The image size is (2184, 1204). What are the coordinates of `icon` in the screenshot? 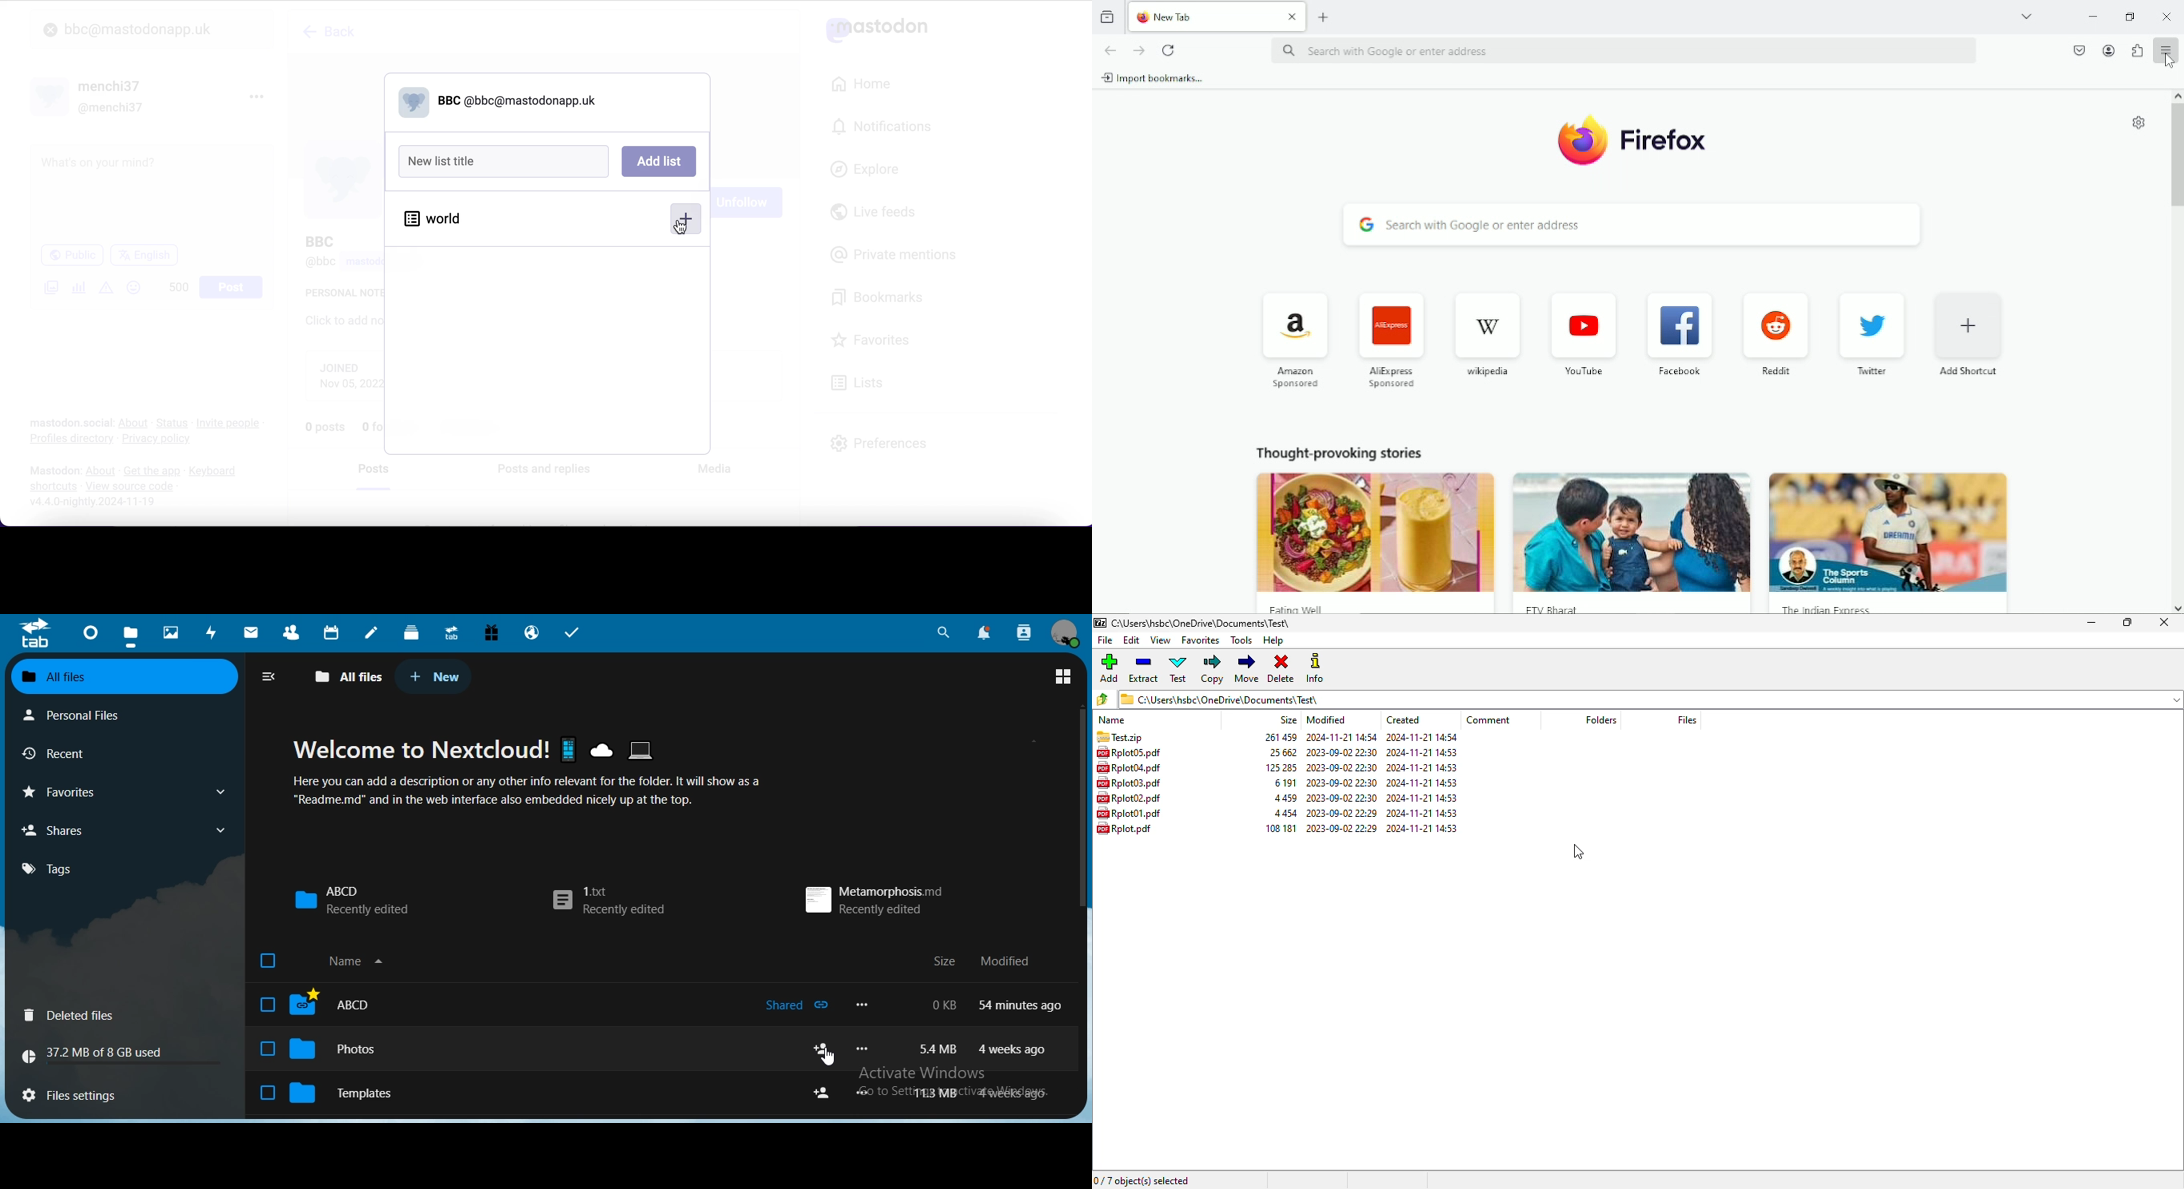 It's located at (1580, 140).